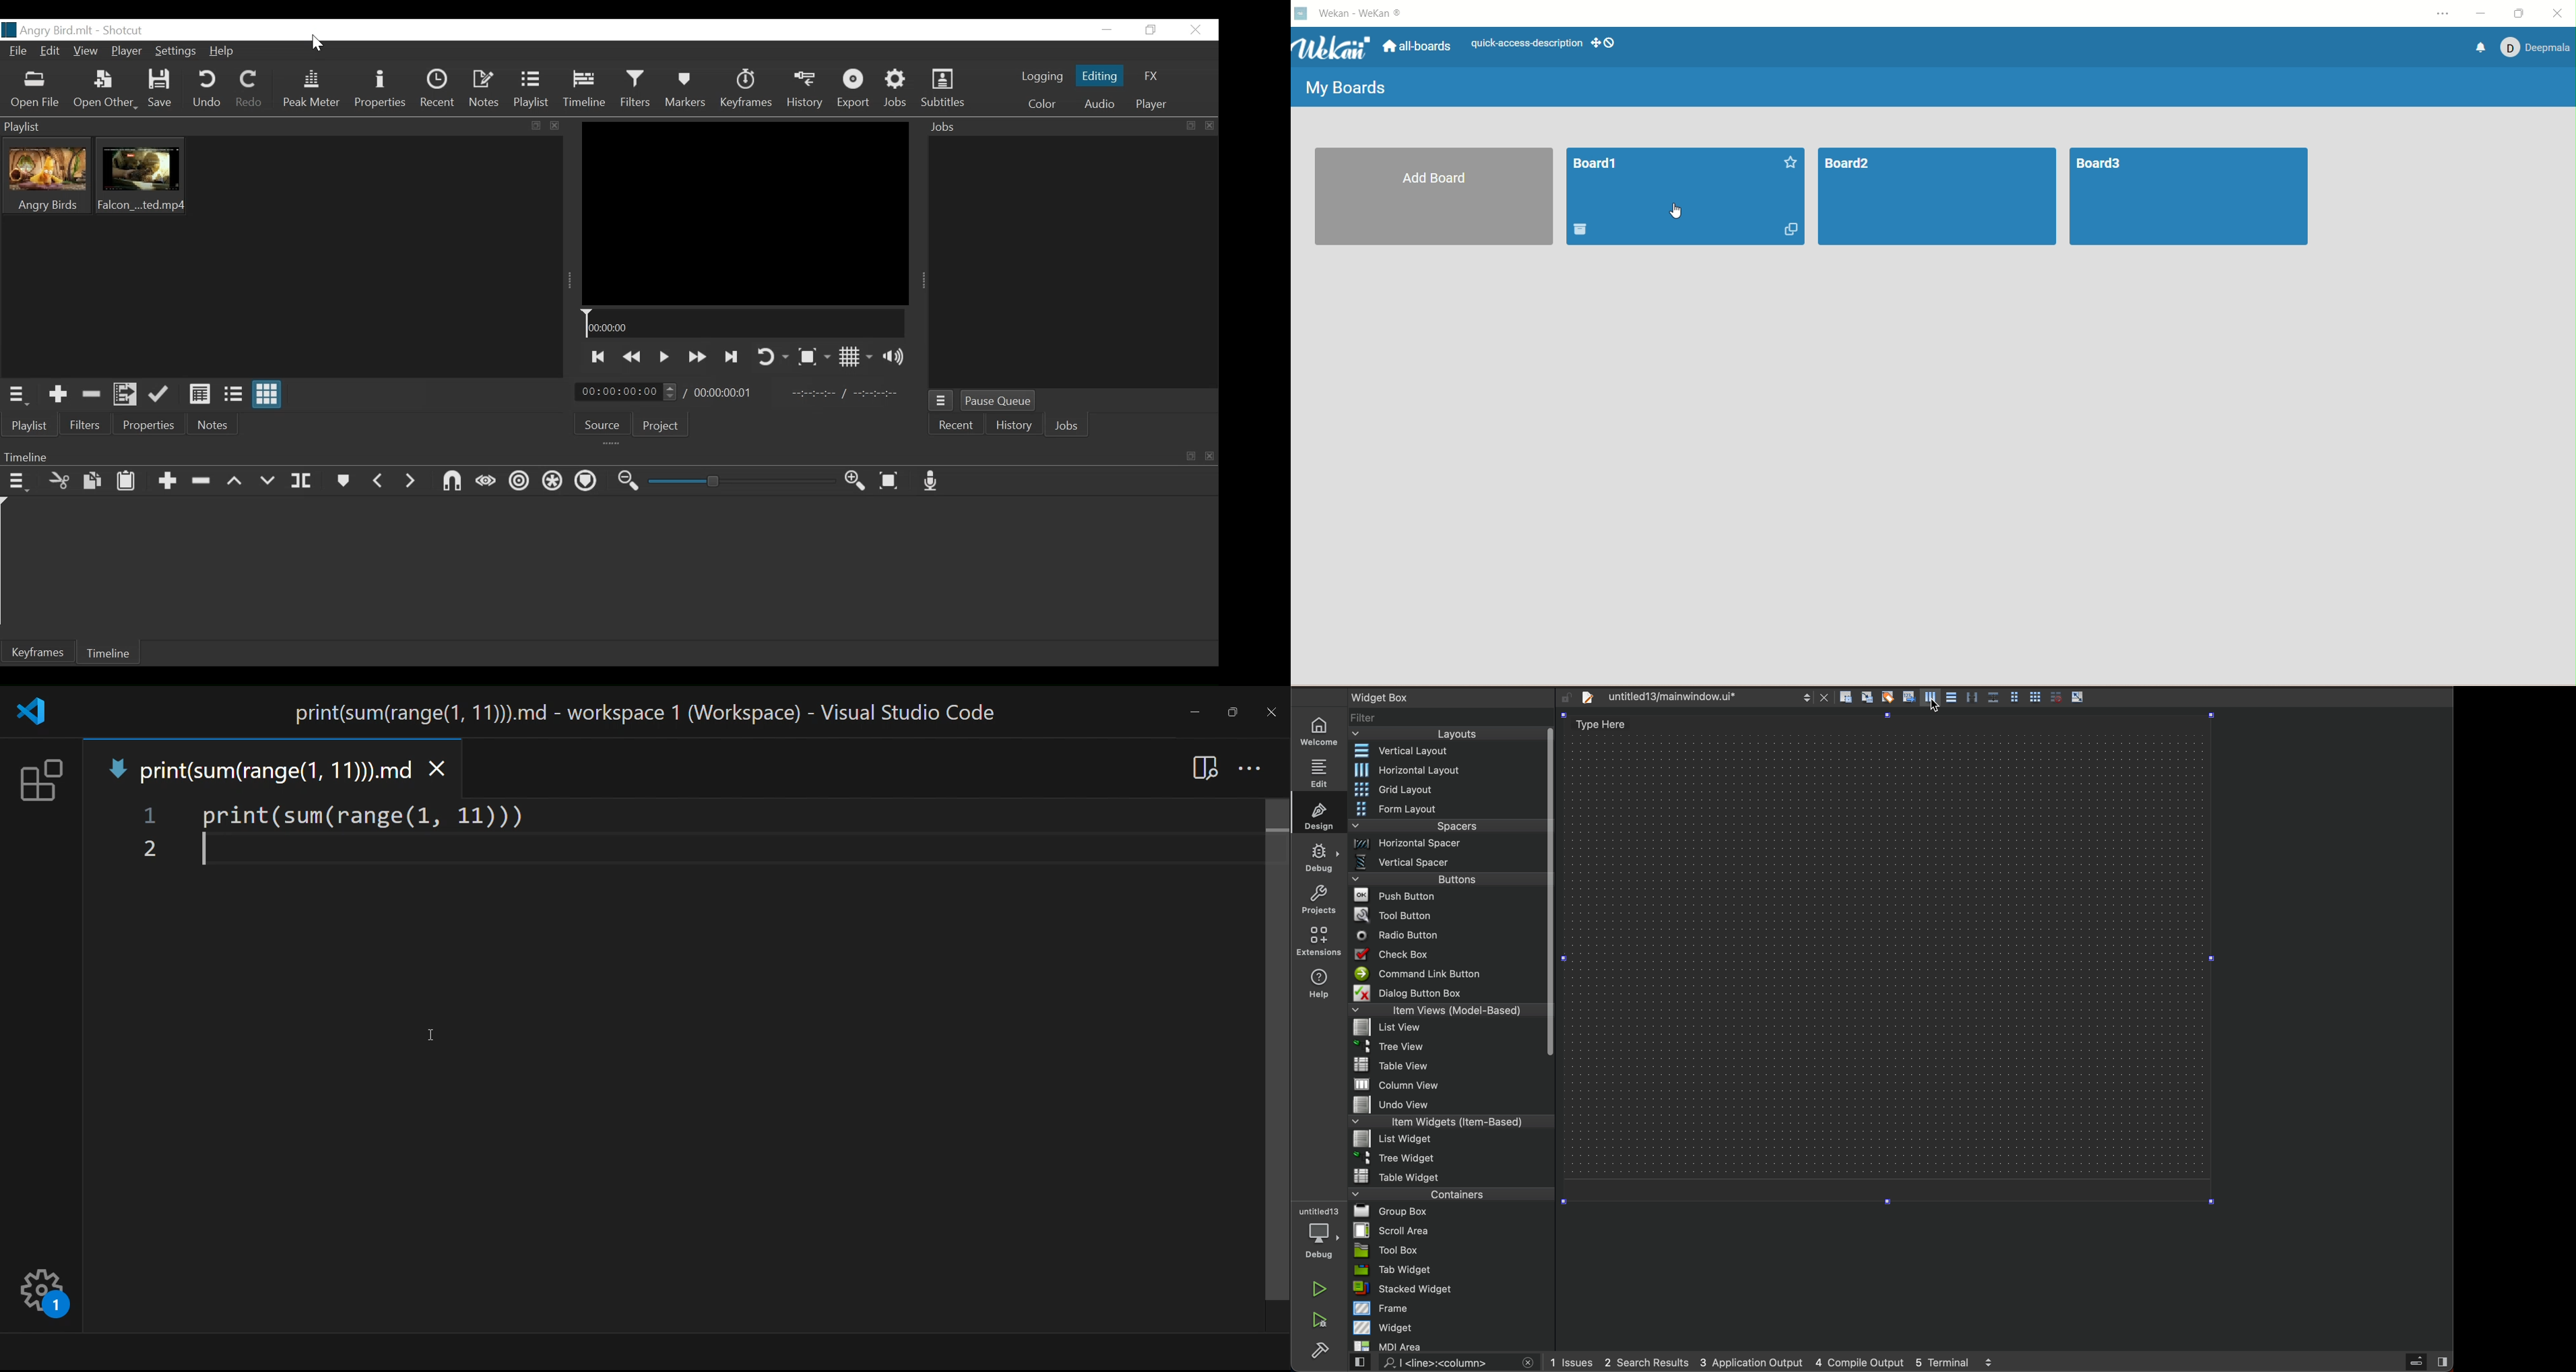  Describe the element at coordinates (95, 481) in the screenshot. I see `Copy` at that location.